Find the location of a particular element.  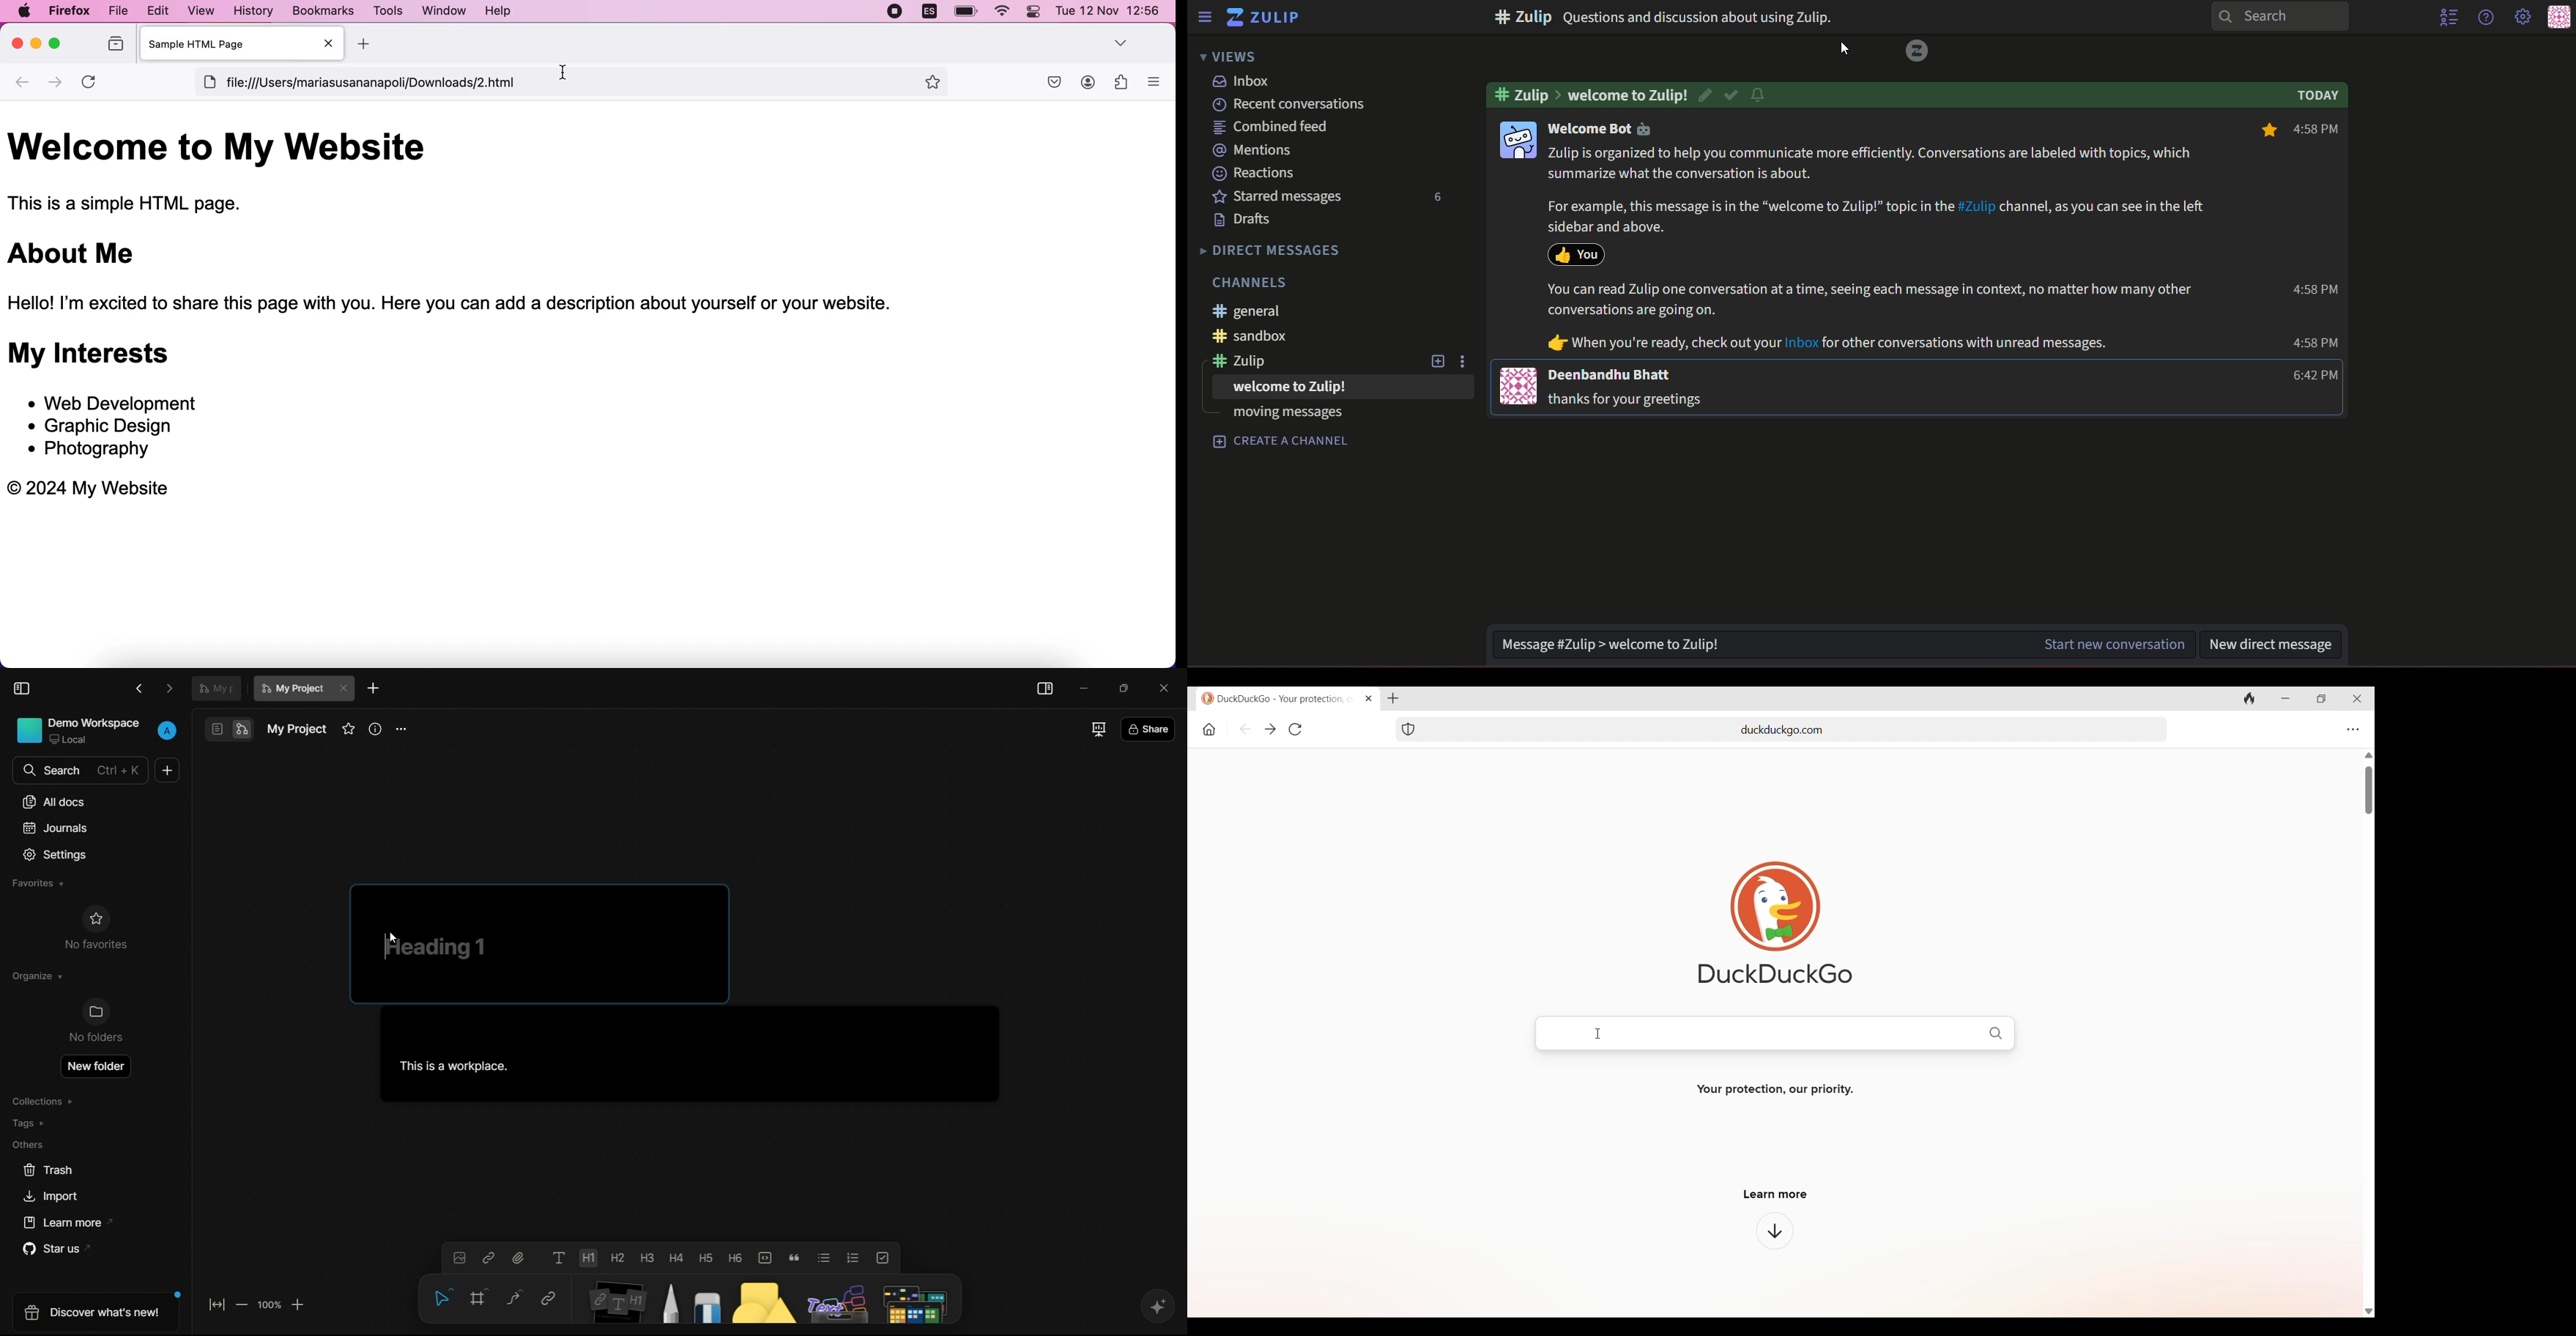

select is located at coordinates (439, 1300).